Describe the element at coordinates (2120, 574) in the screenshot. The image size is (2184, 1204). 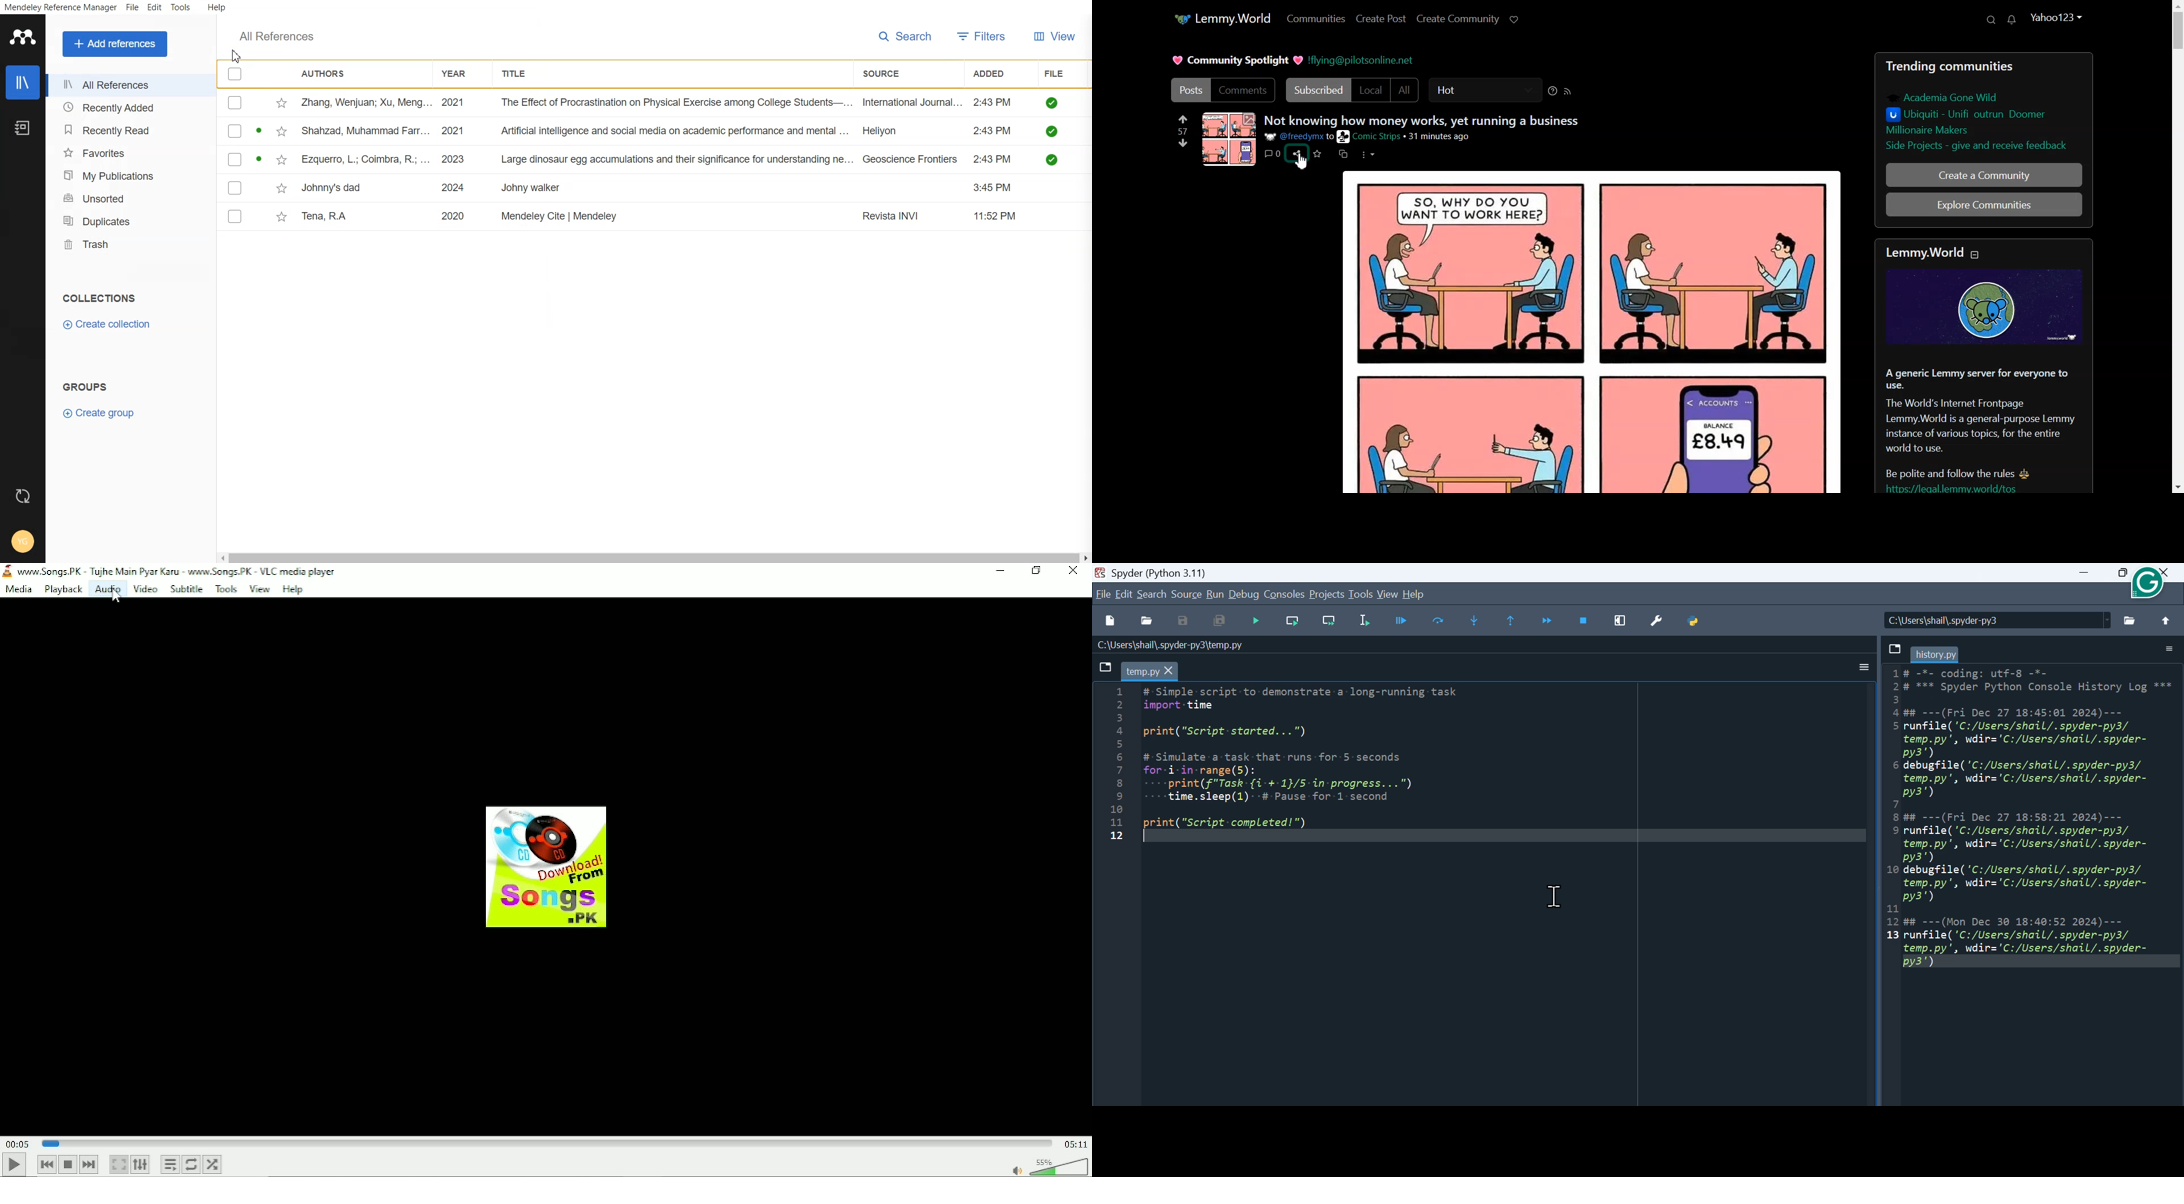
I see `maximize` at that location.